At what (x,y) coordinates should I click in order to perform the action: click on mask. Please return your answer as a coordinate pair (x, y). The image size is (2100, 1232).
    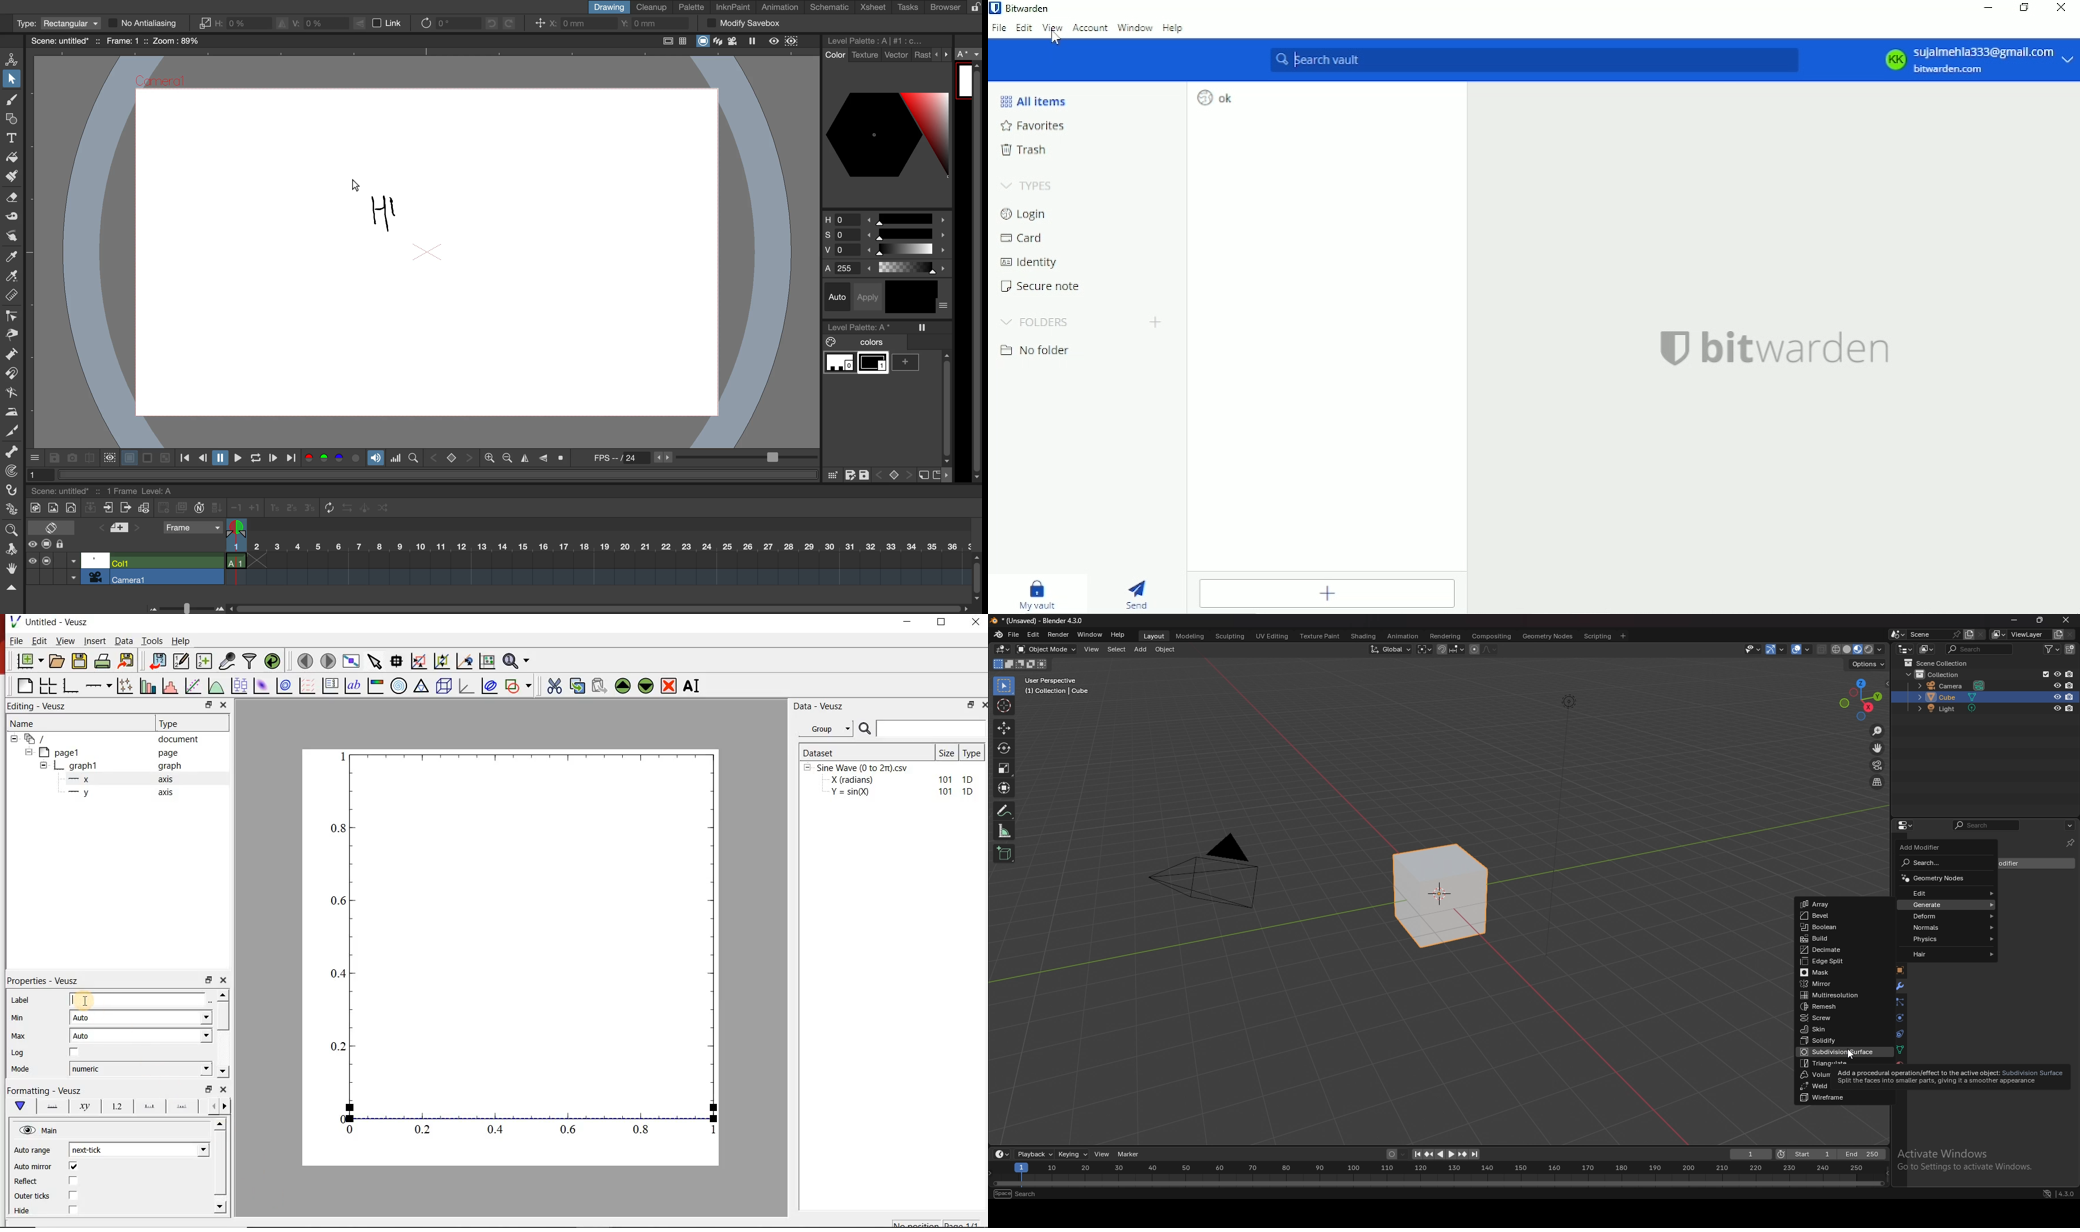
    Looking at the image, I should click on (1839, 973).